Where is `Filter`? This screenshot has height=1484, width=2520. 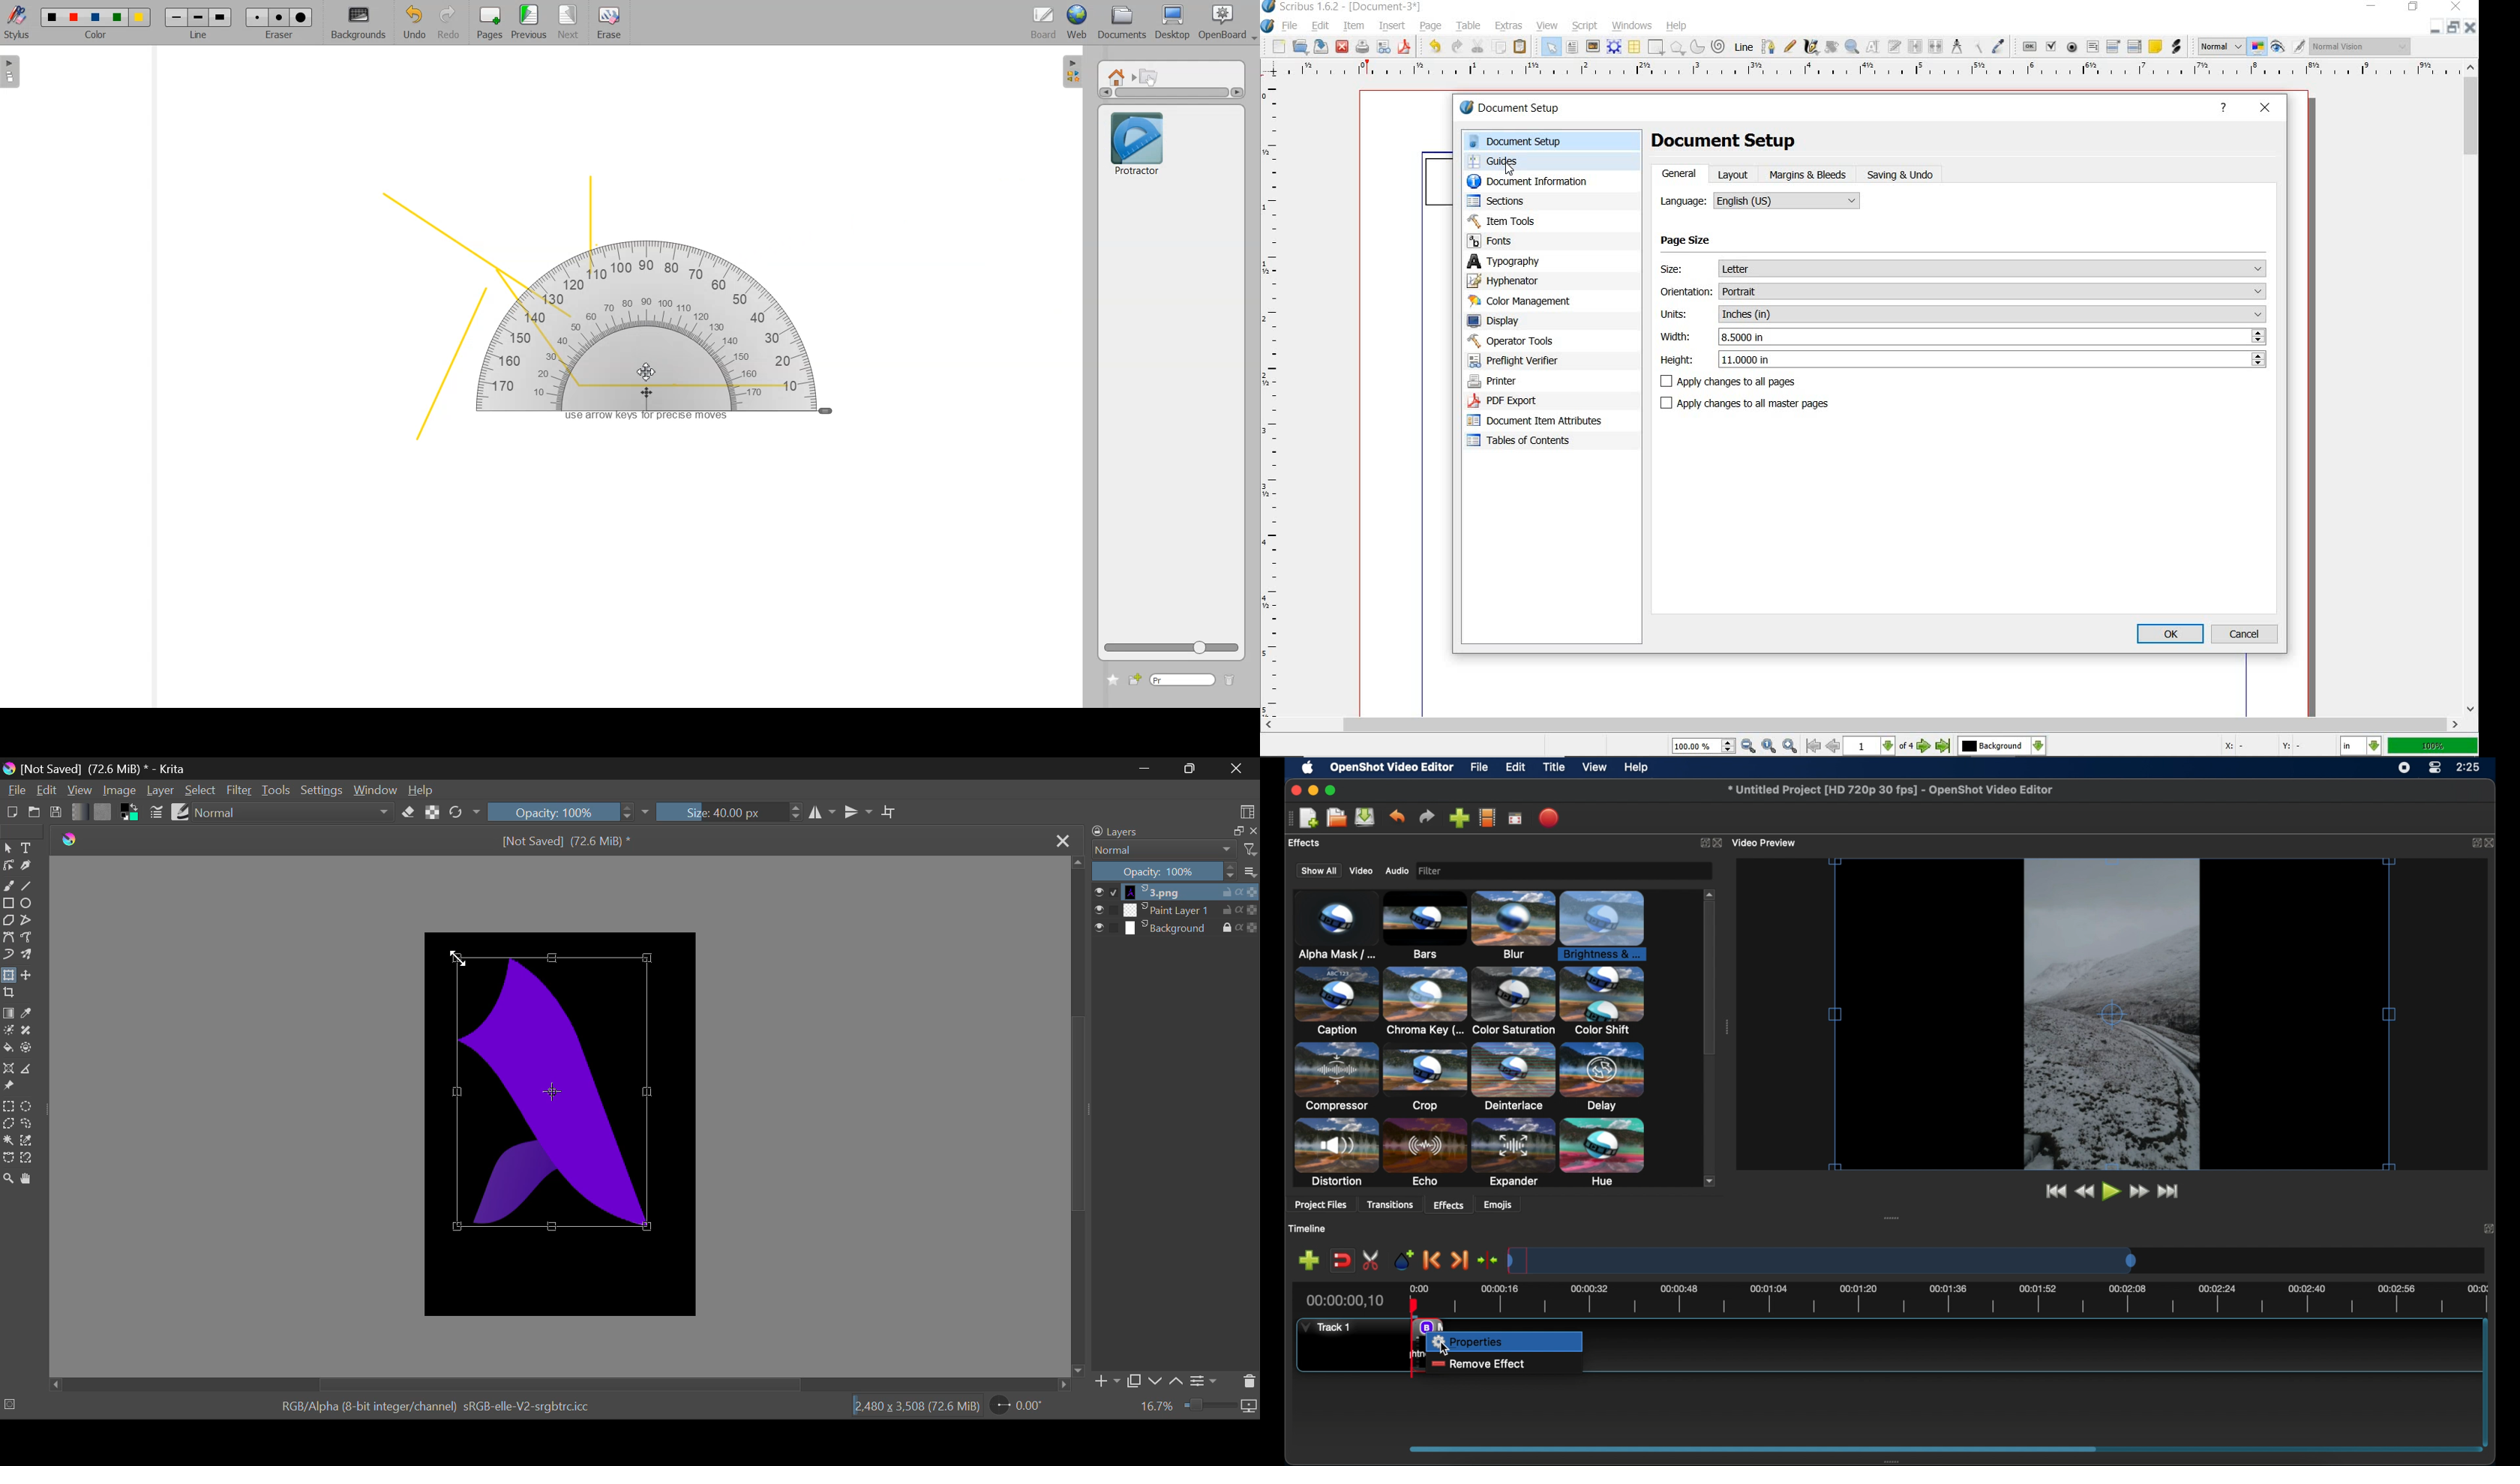 Filter is located at coordinates (241, 790).